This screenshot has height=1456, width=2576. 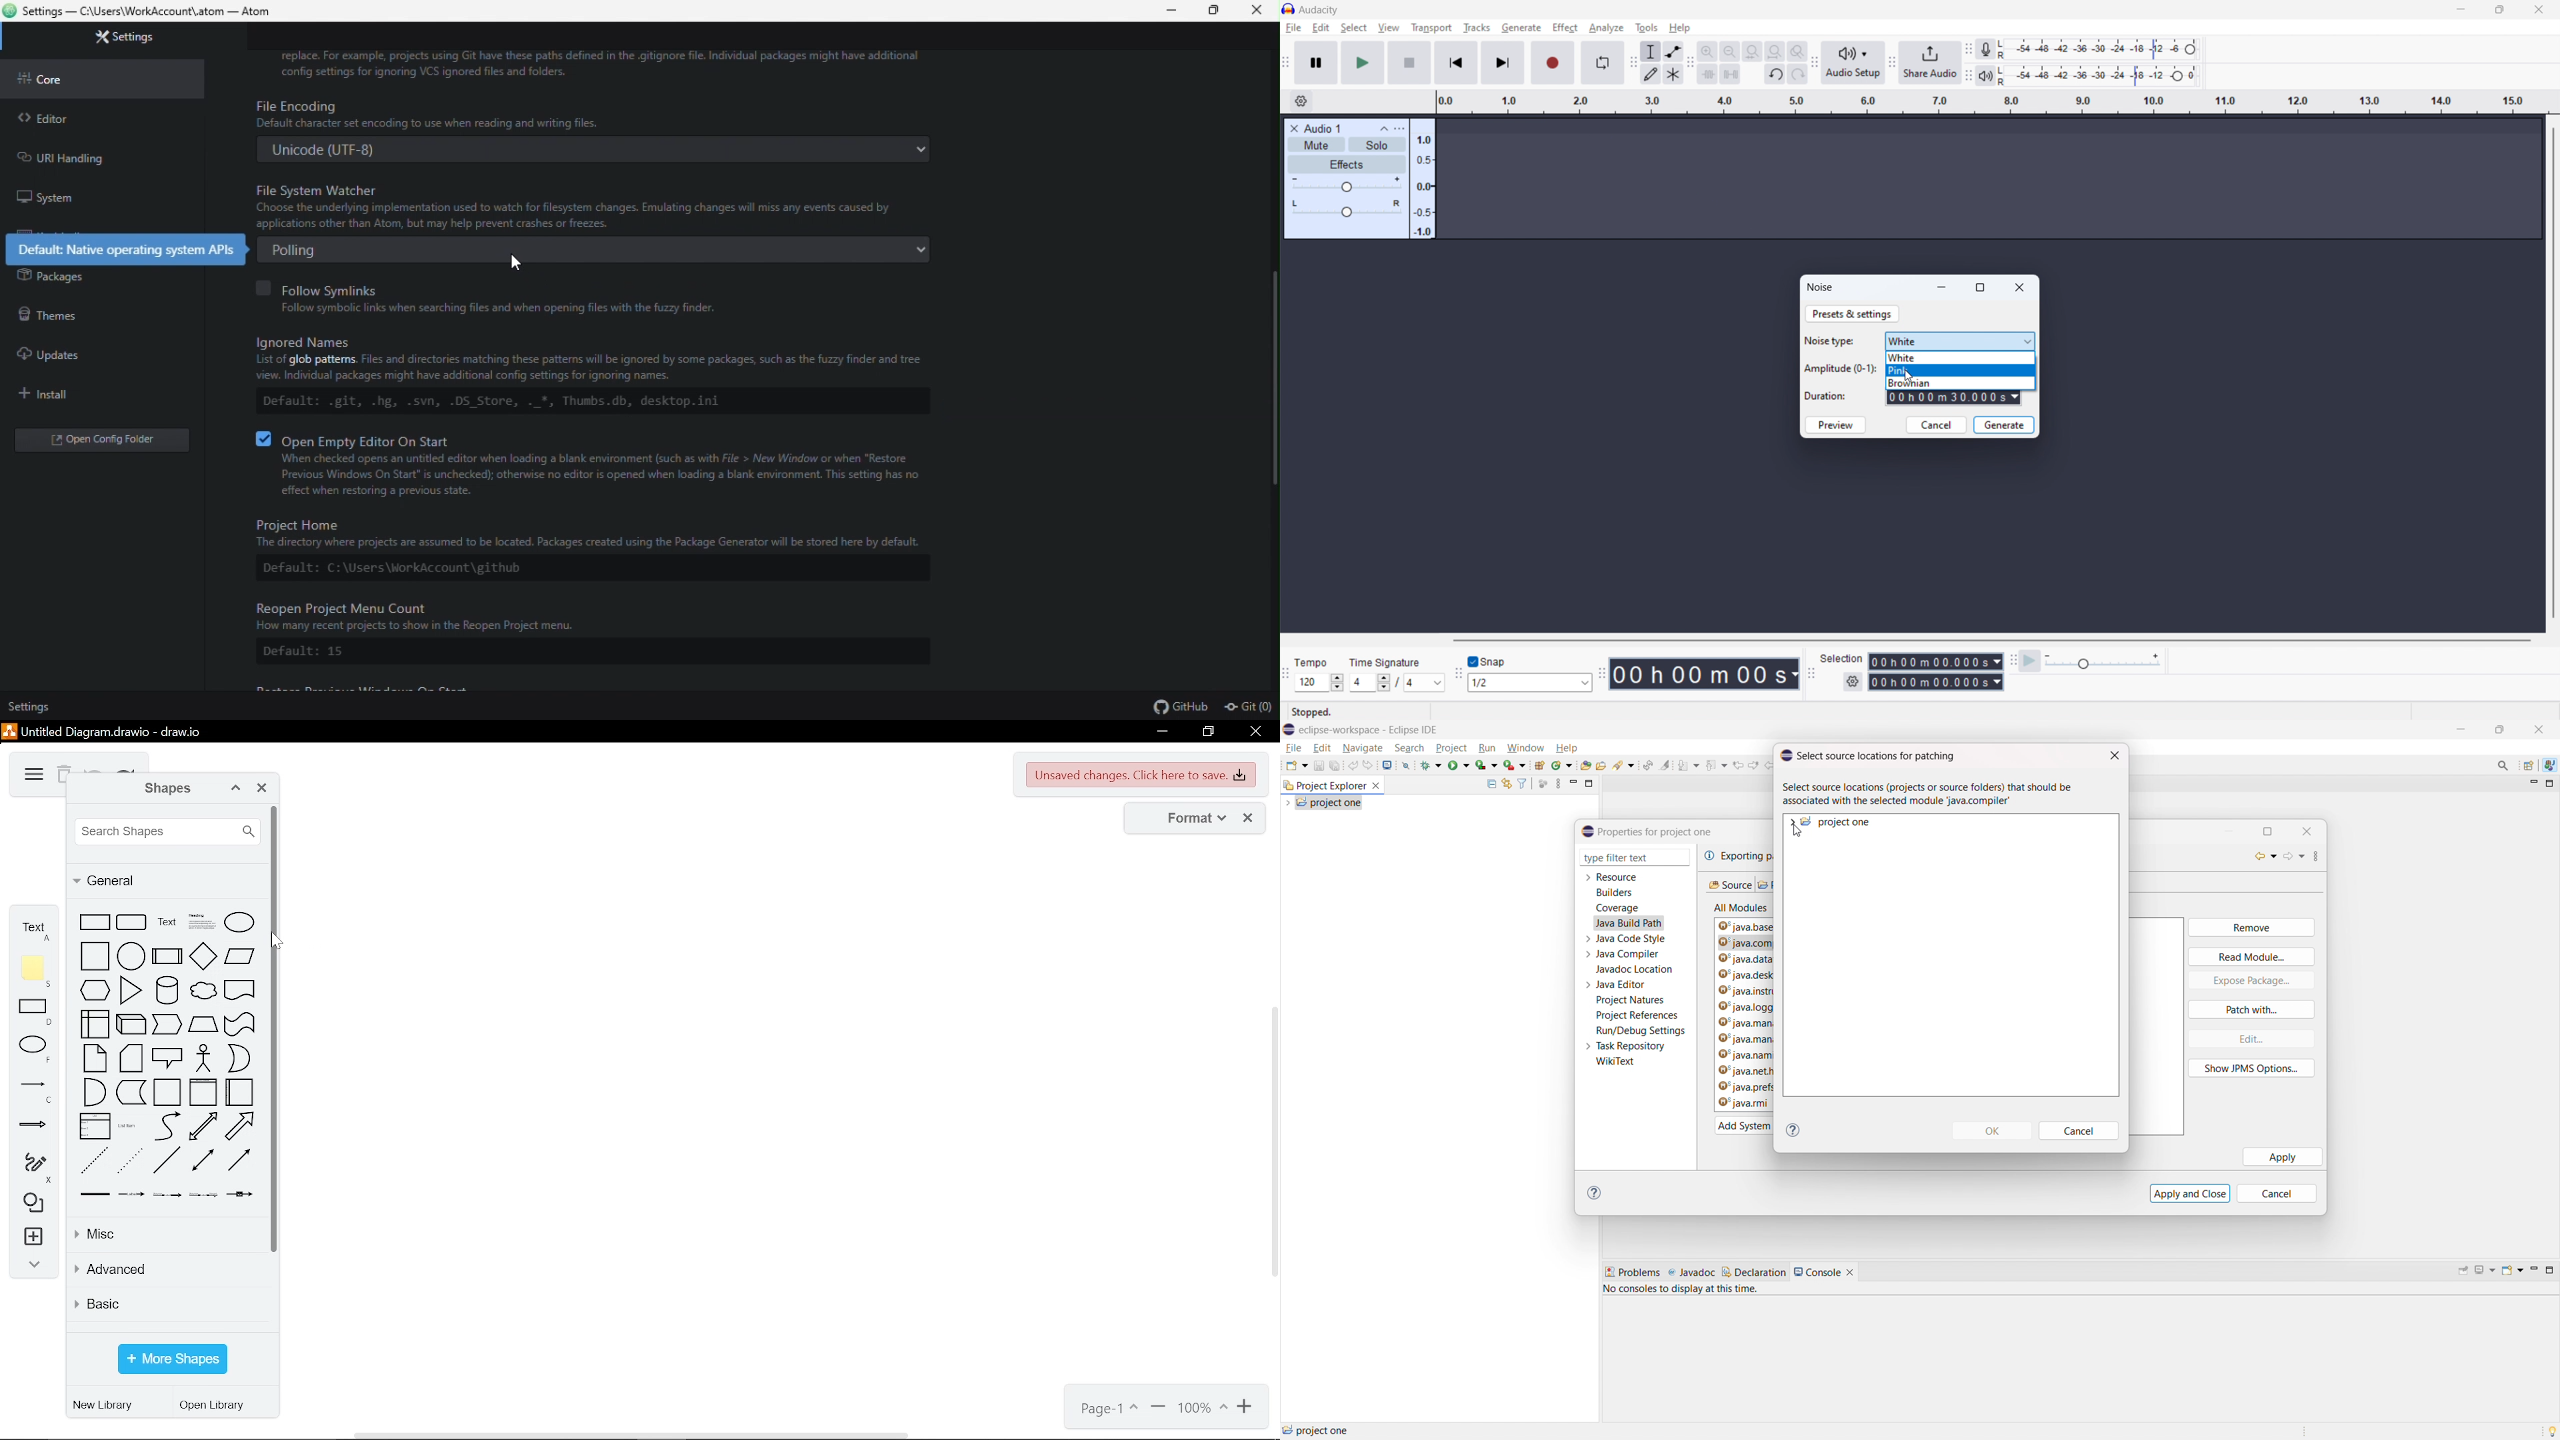 What do you see at coordinates (31, 1239) in the screenshot?
I see `insert` at bounding box center [31, 1239].